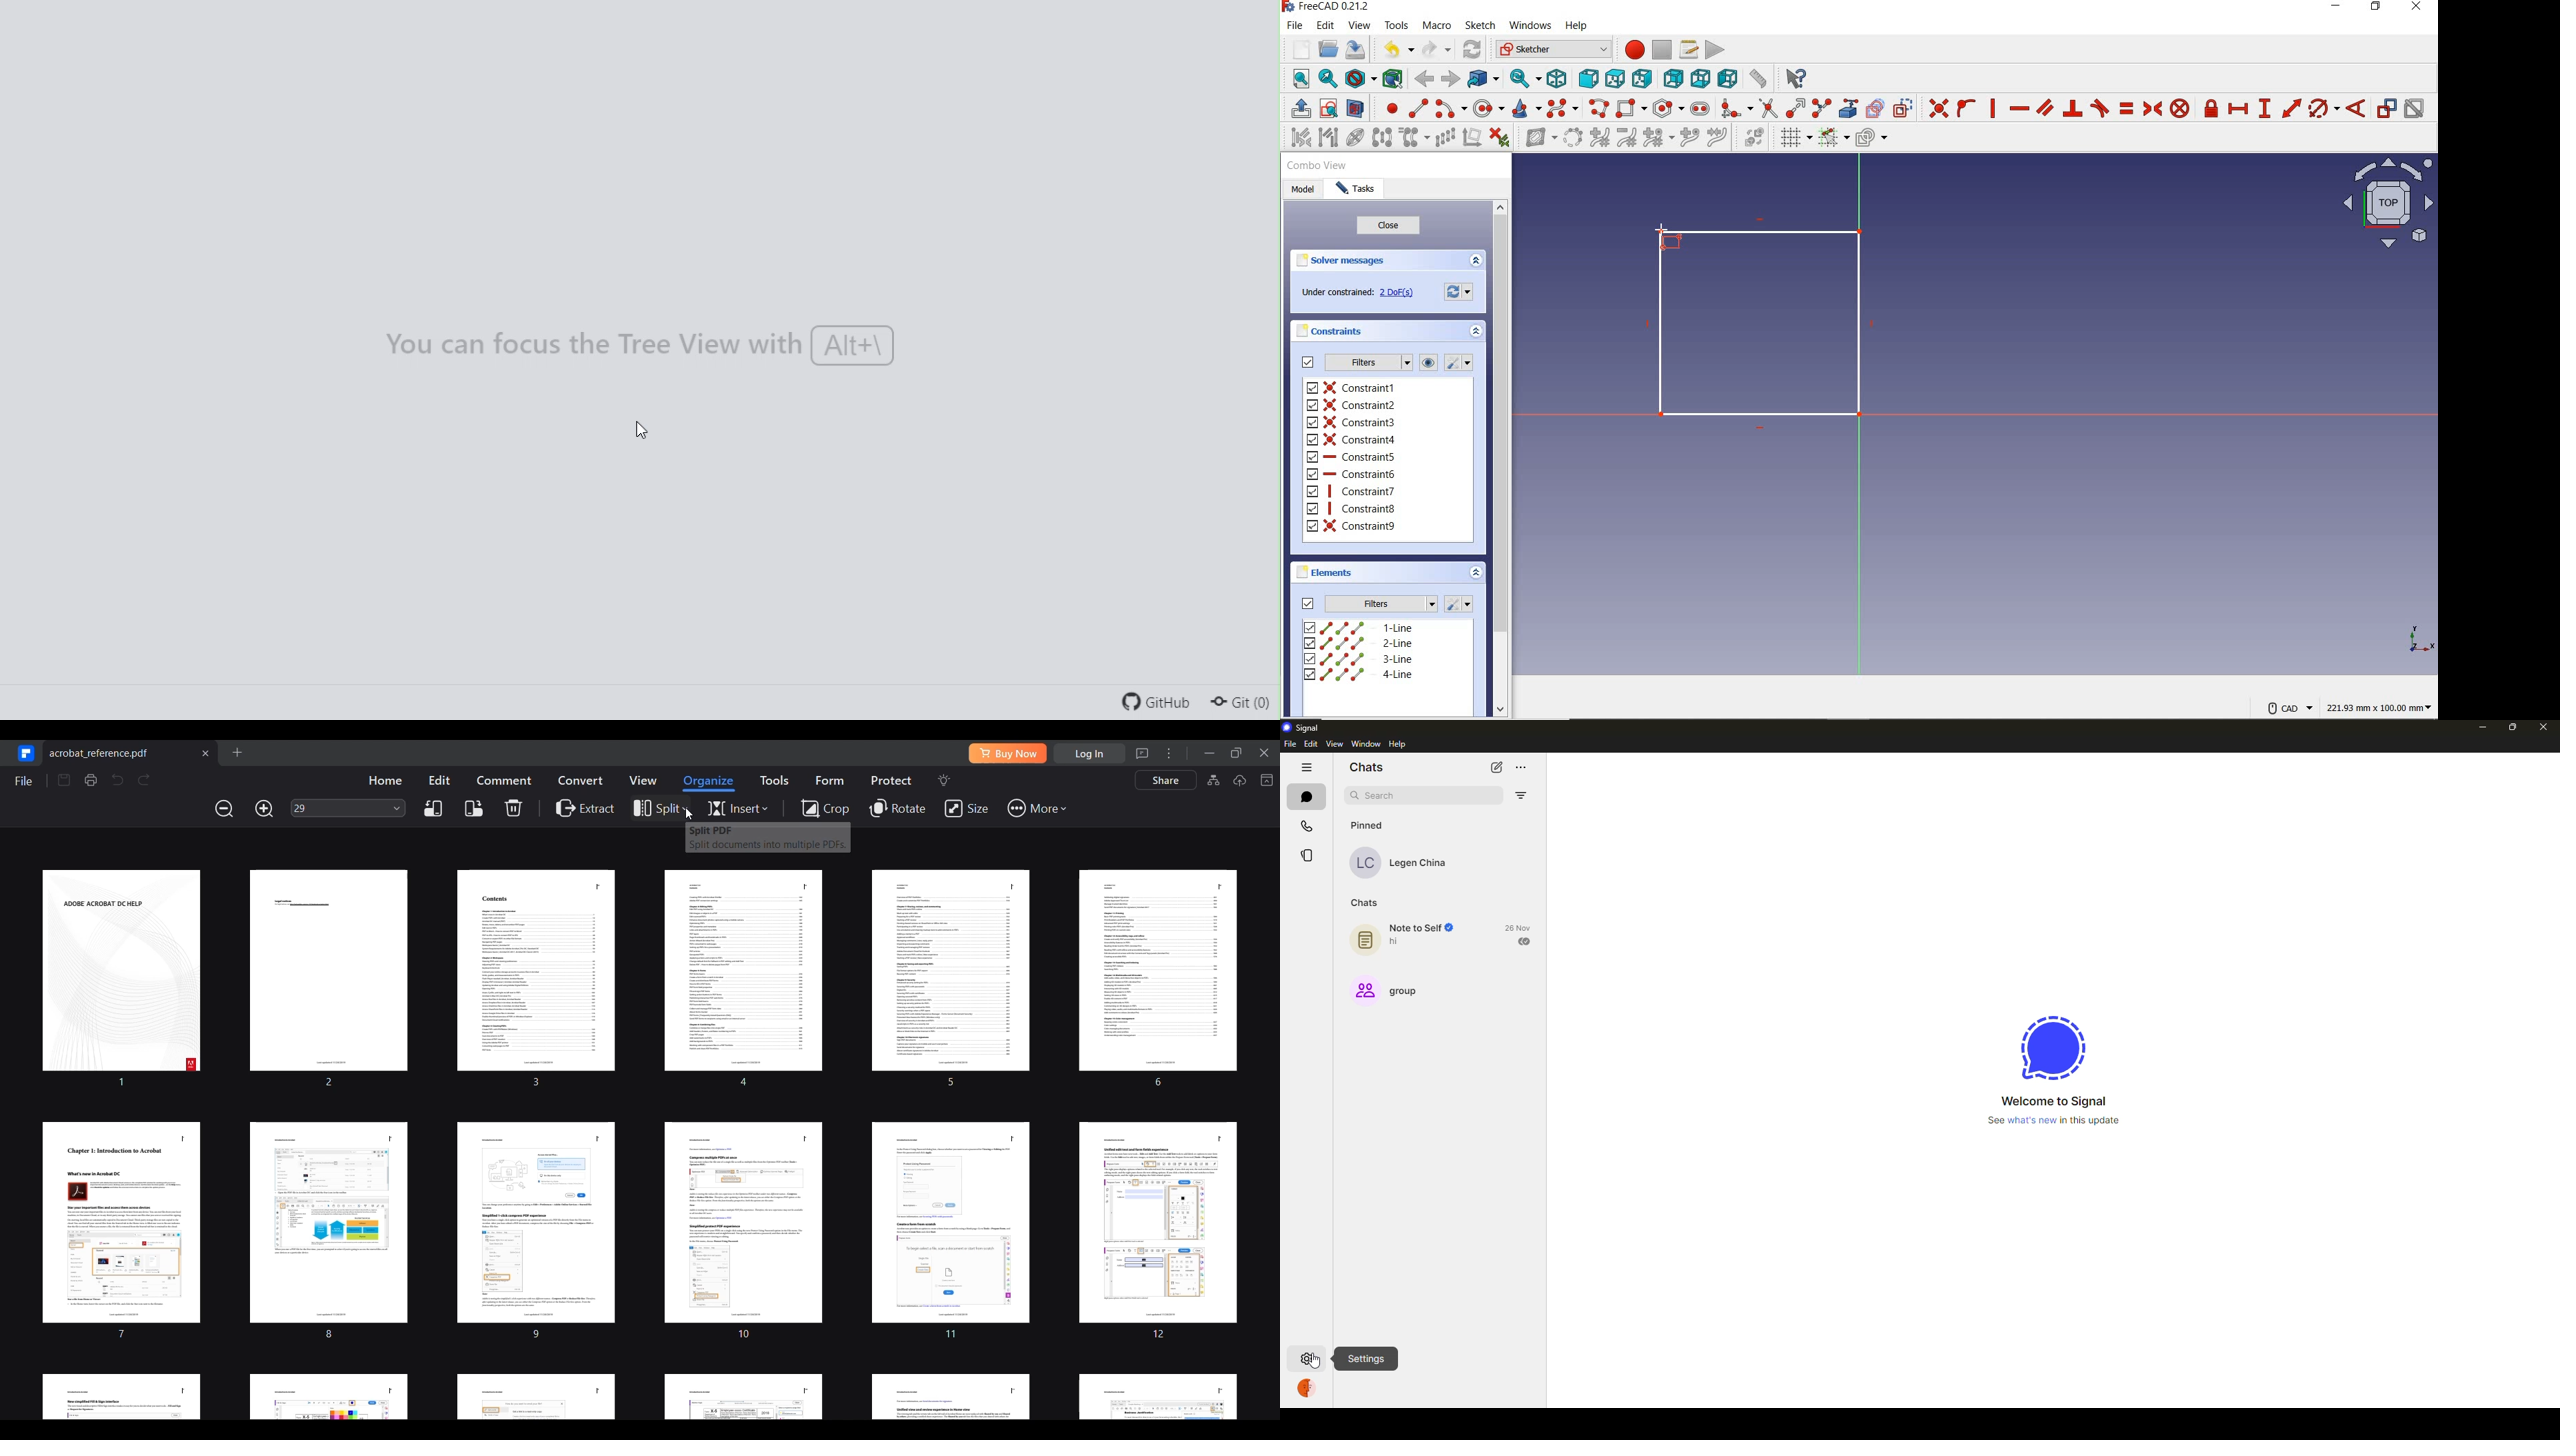 The height and width of the screenshot is (1456, 2576). Describe the element at coordinates (2154, 109) in the screenshot. I see `constrain symmetrical` at that location.